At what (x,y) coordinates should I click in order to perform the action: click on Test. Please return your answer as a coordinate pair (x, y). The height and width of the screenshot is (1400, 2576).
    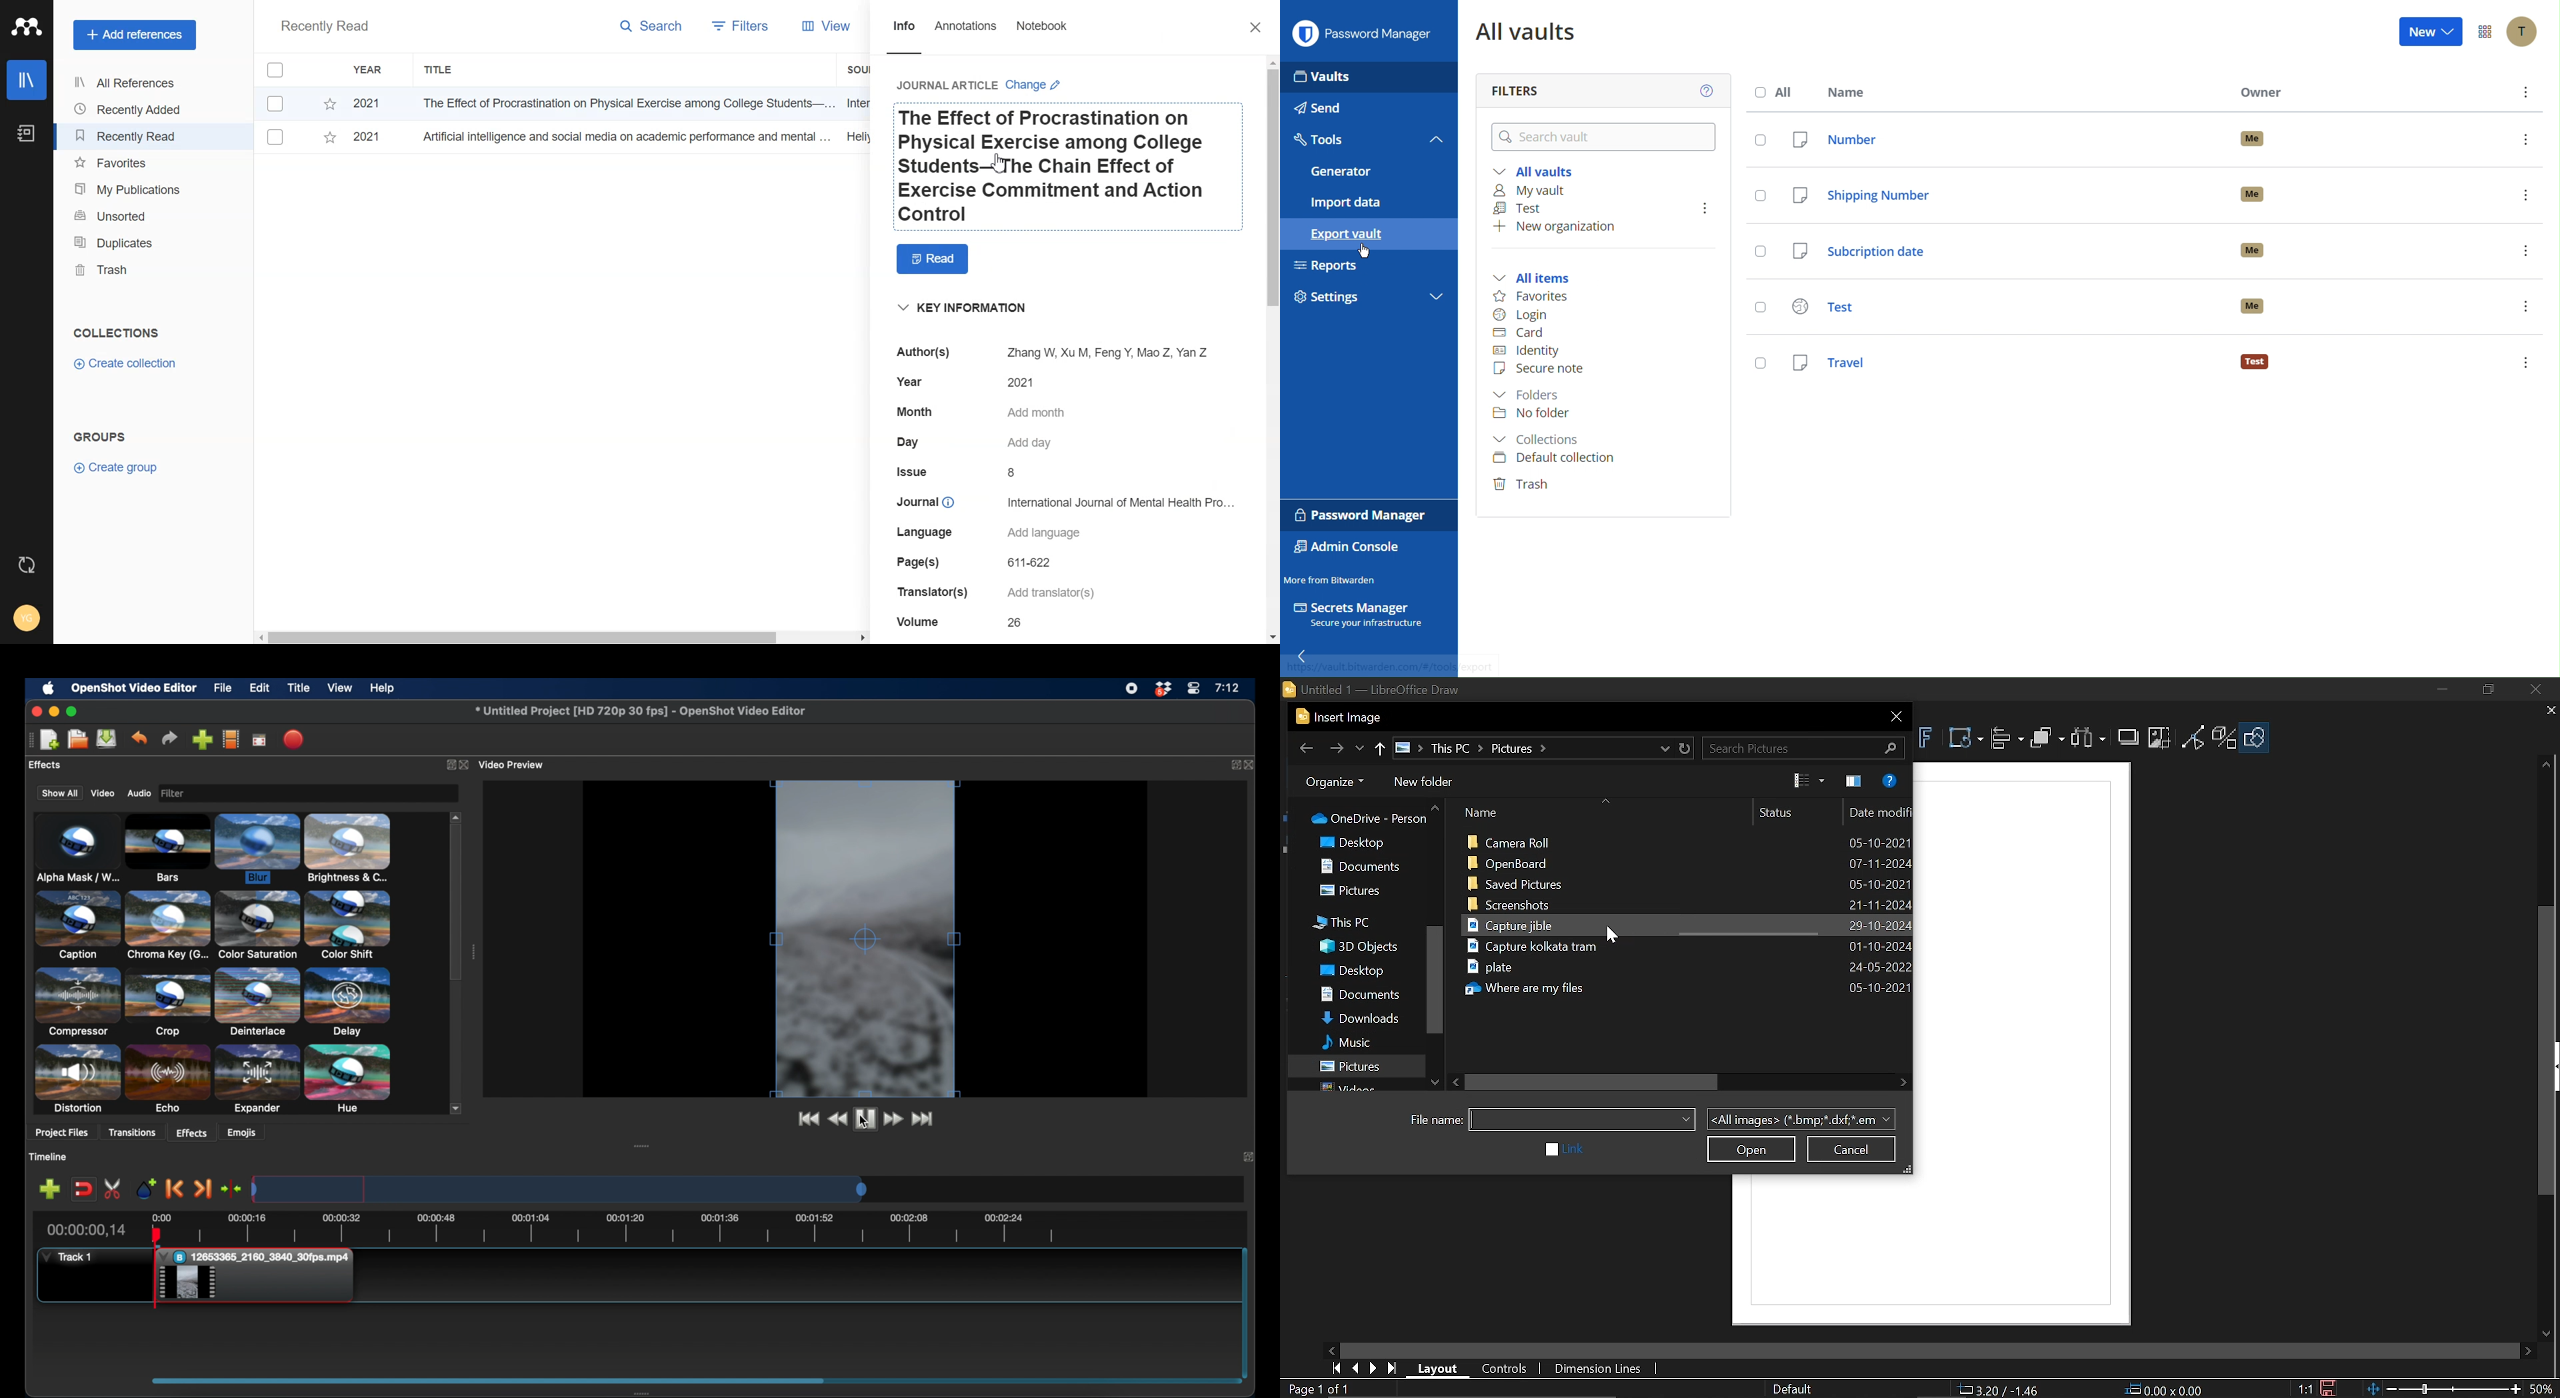
    Looking at the image, I should click on (1520, 208).